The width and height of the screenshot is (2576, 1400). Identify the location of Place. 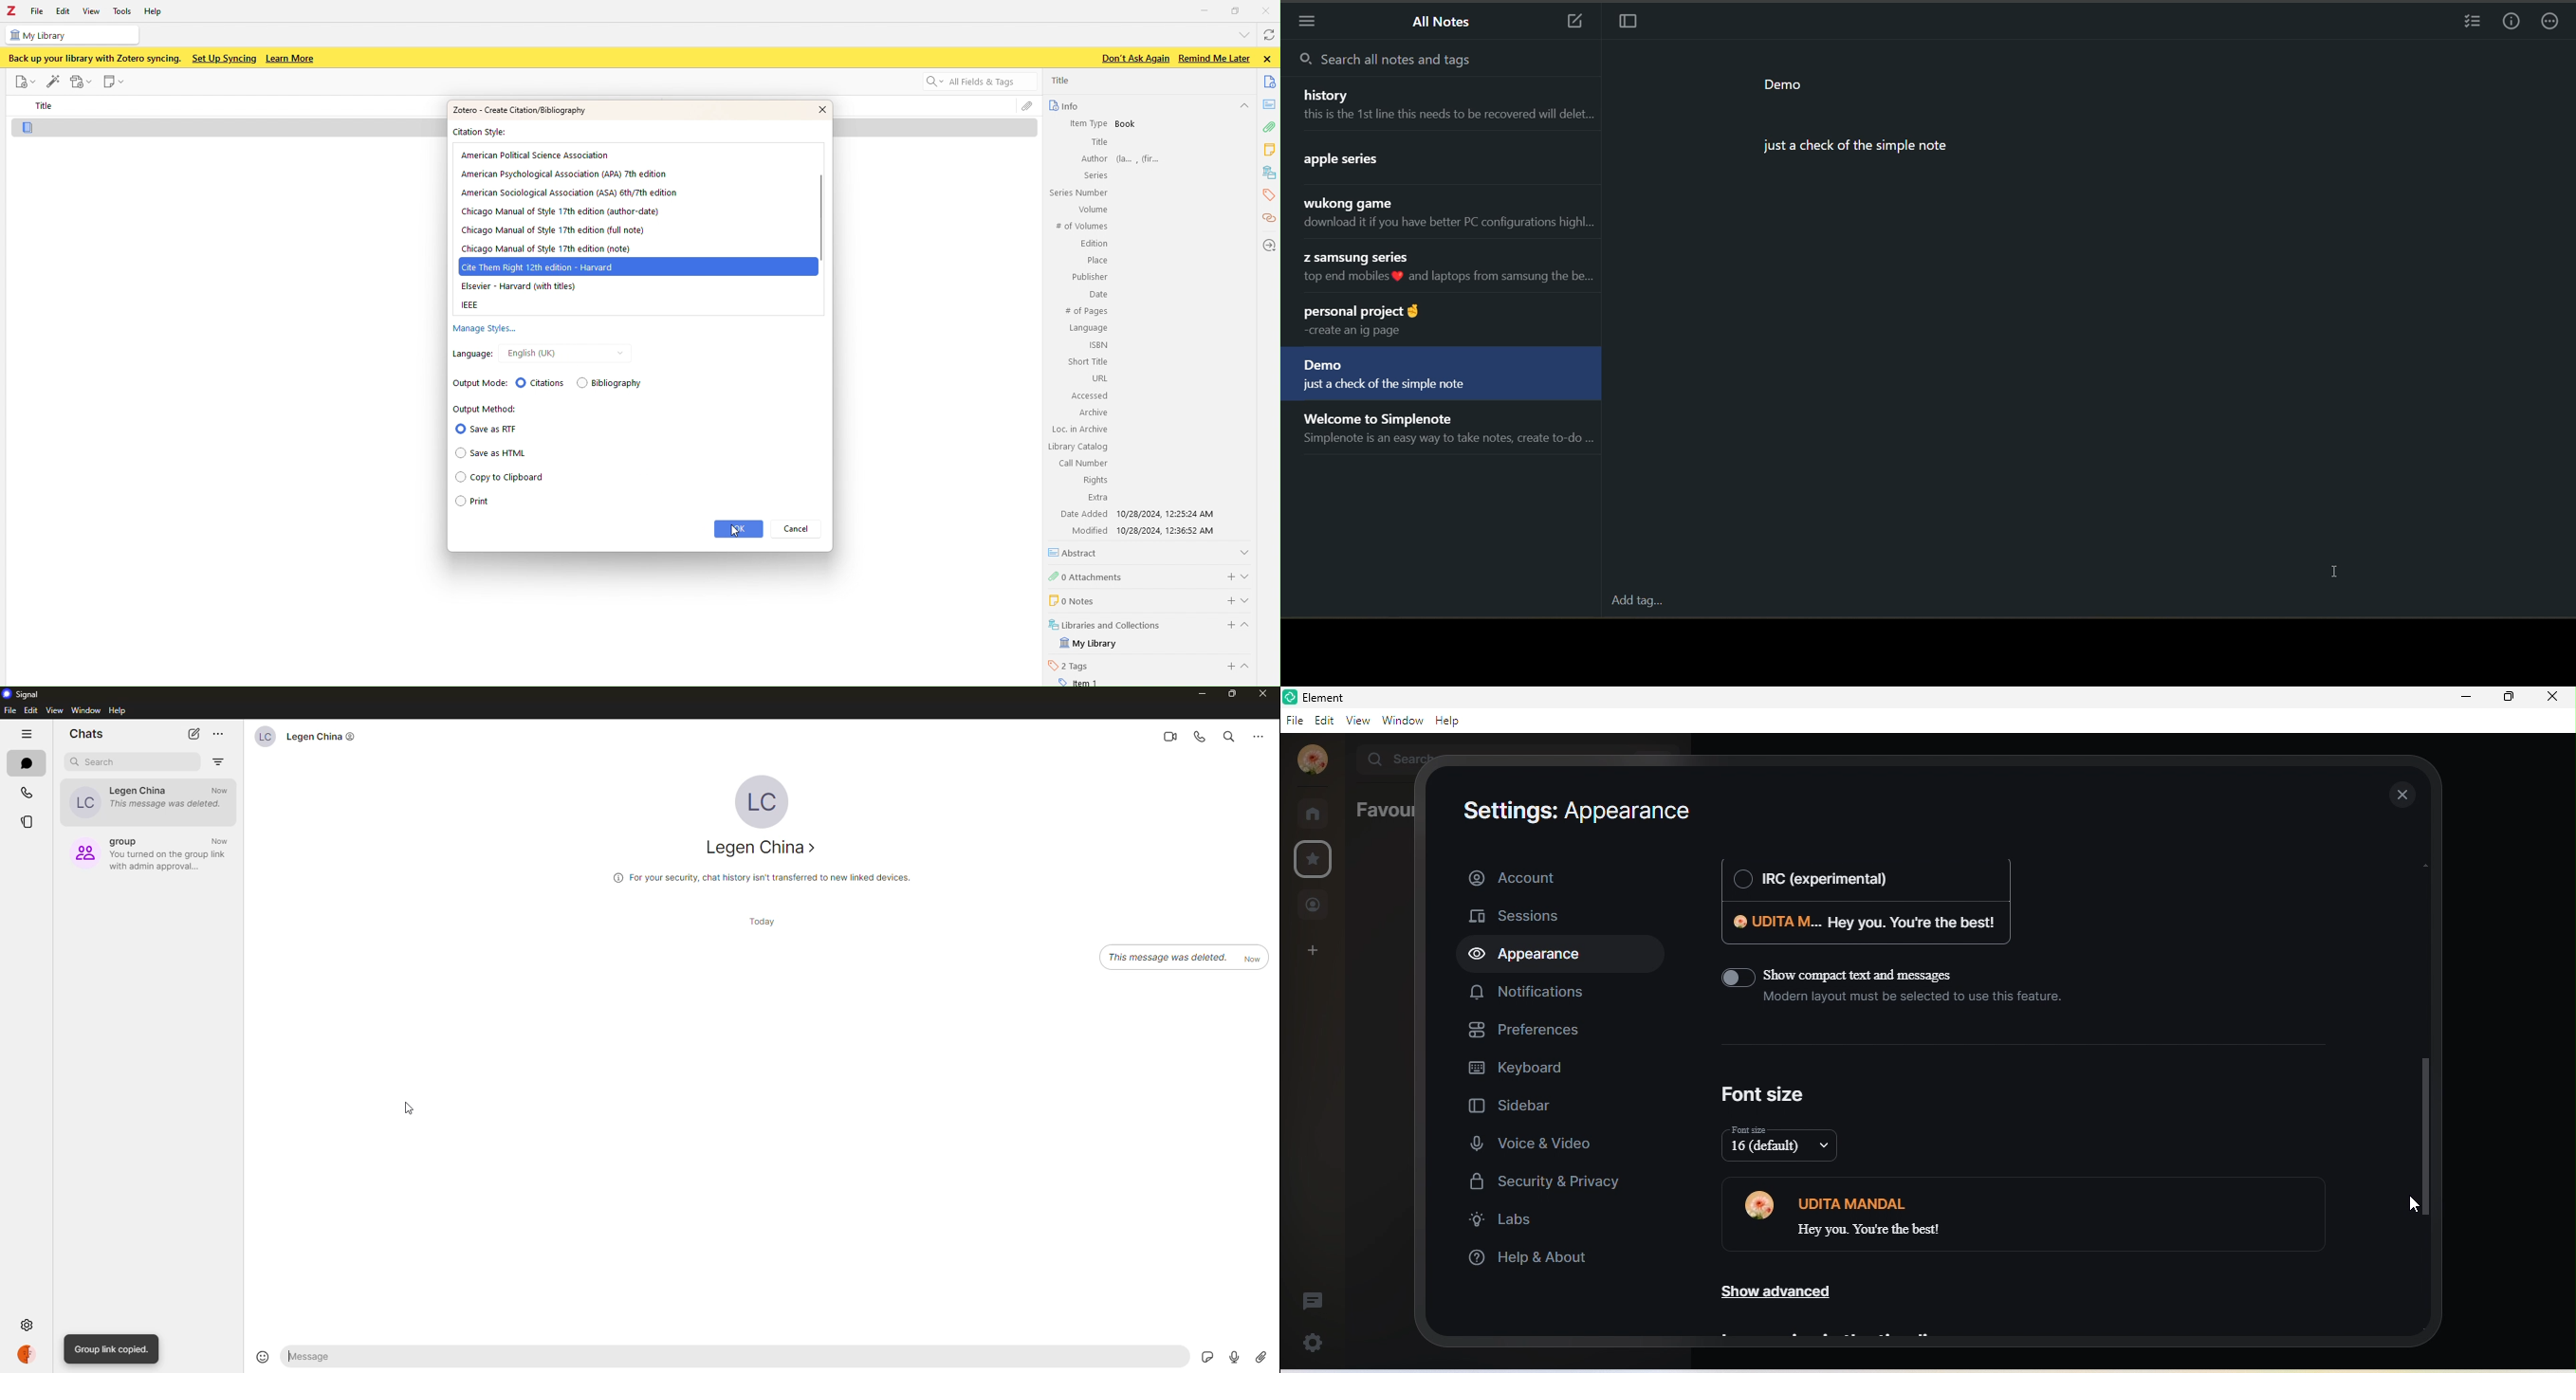
(1096, 260).